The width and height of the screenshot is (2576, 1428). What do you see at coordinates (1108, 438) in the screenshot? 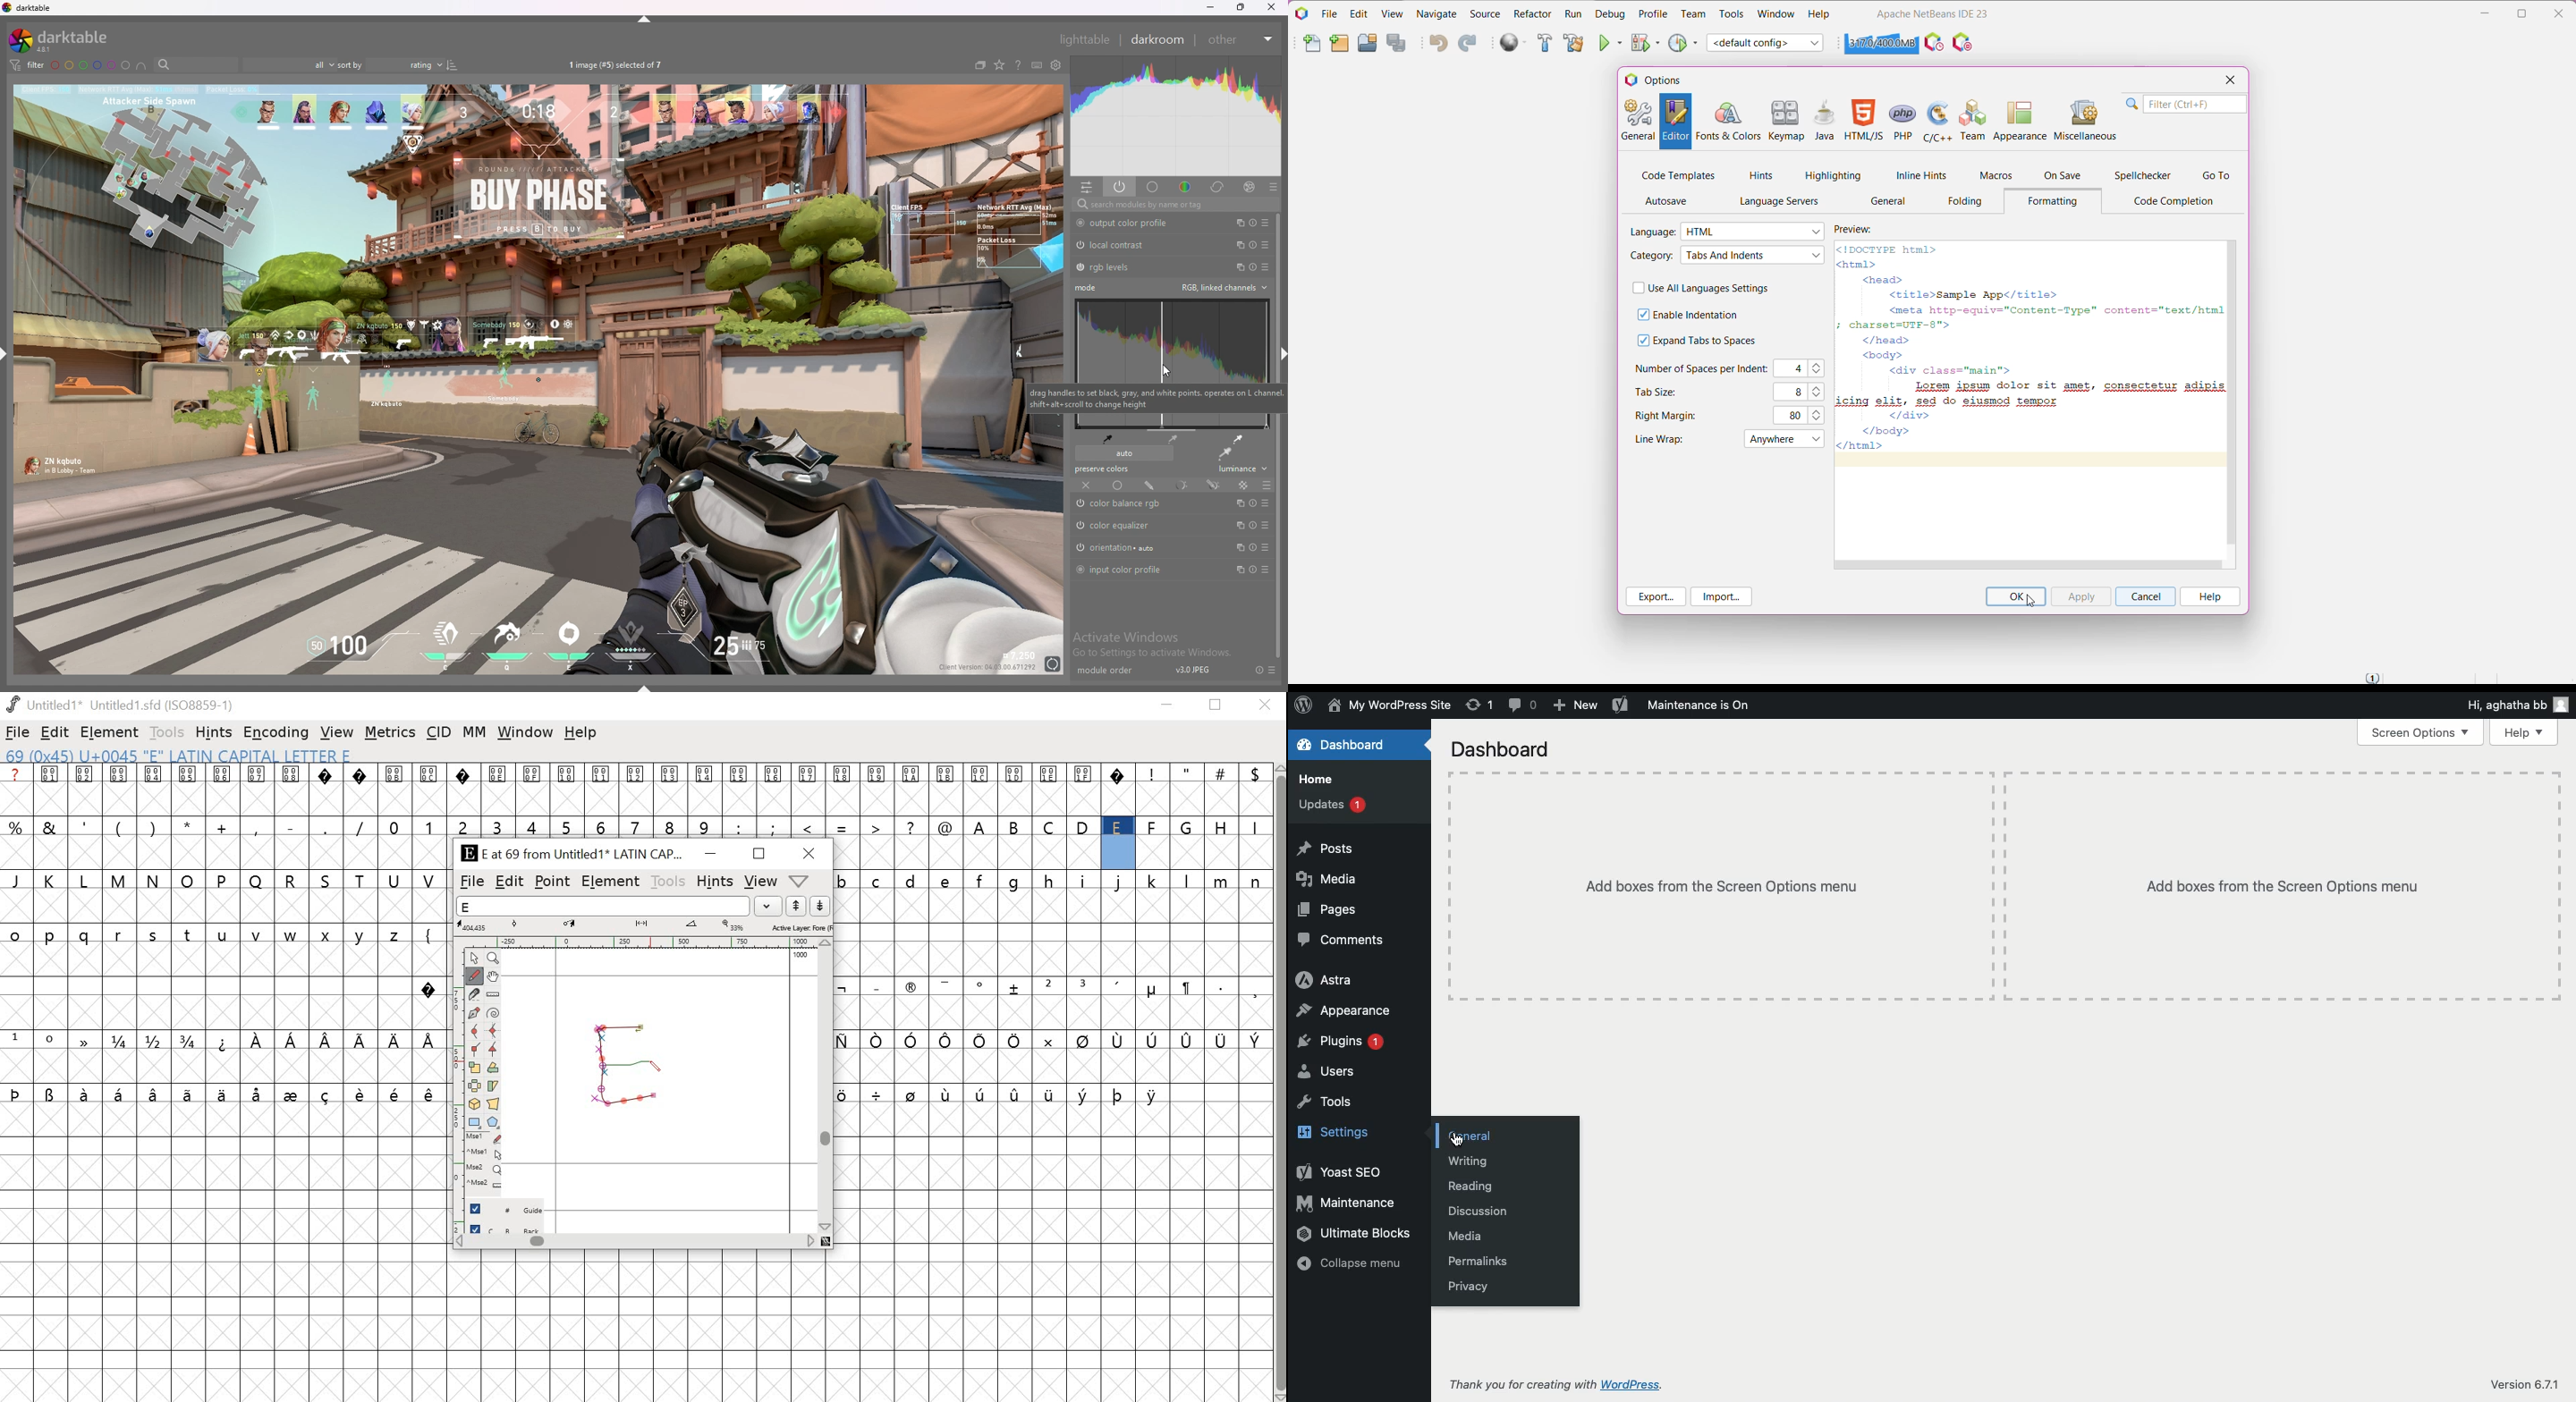
I see `black point` at bounding box center [1108, 438].